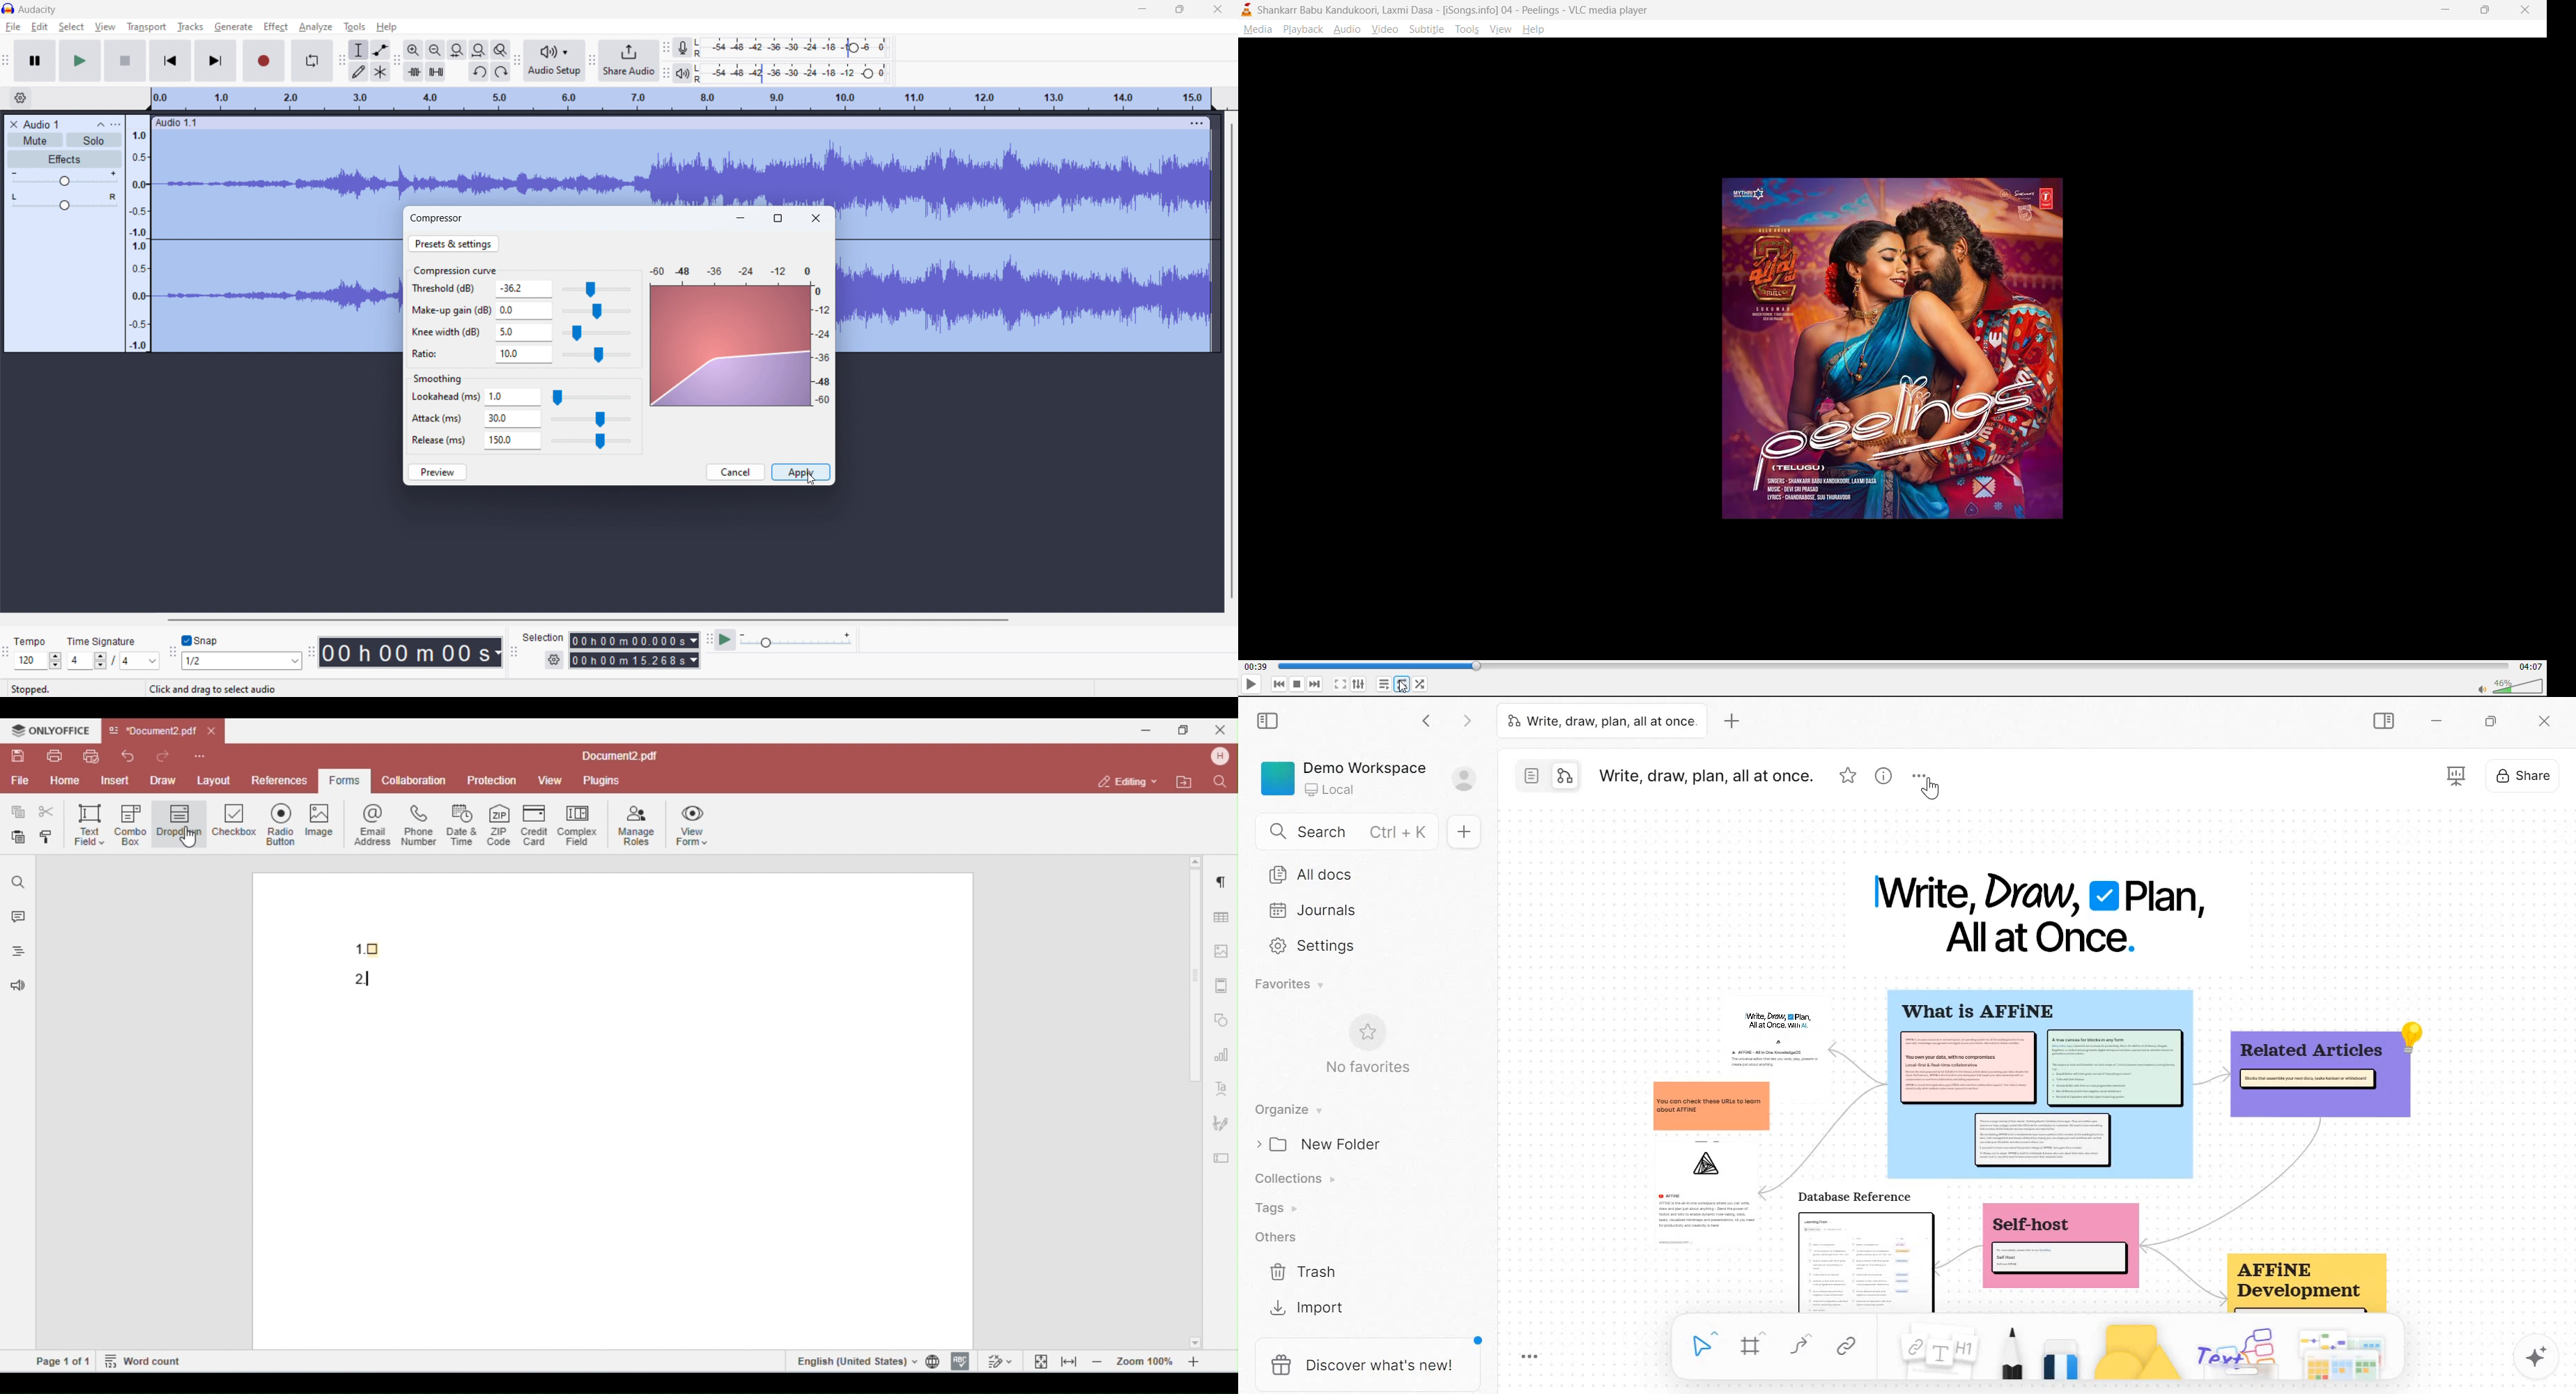 Image resolution: width=2576 pixels, height=1400 pixels. I want to click on toggle zoom, so click(501, 50).